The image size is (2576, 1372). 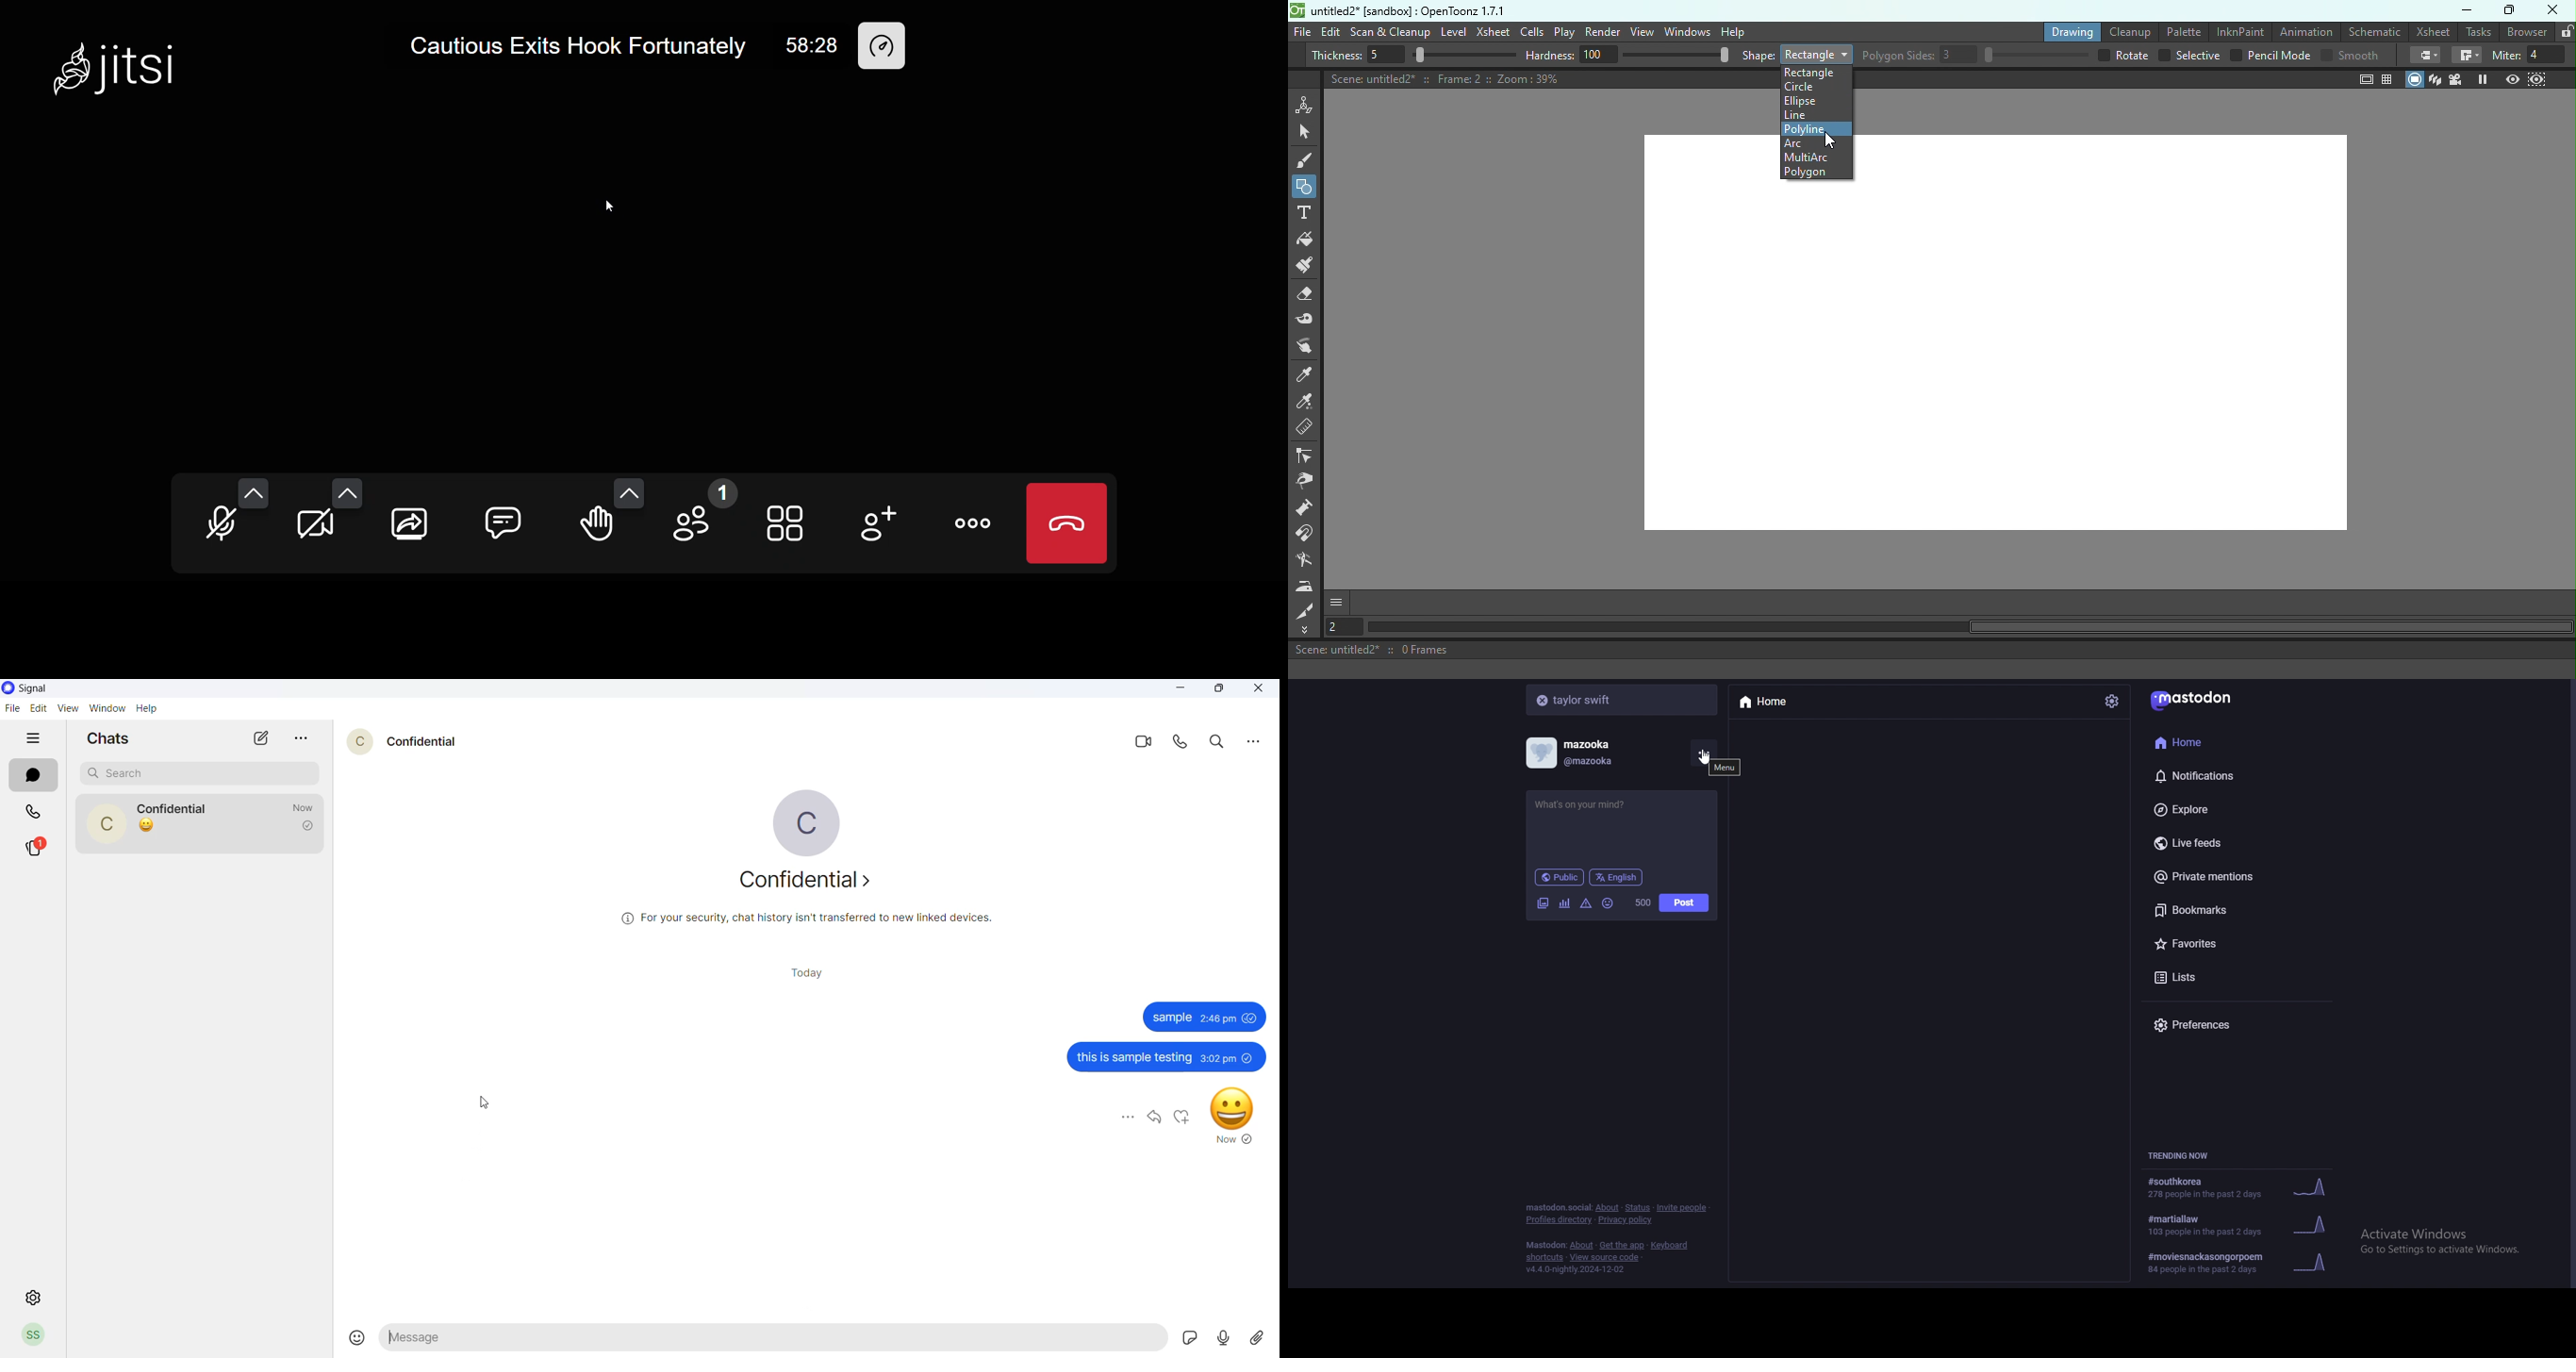 I want to click on view source code, so click(x=1605, y=1257).